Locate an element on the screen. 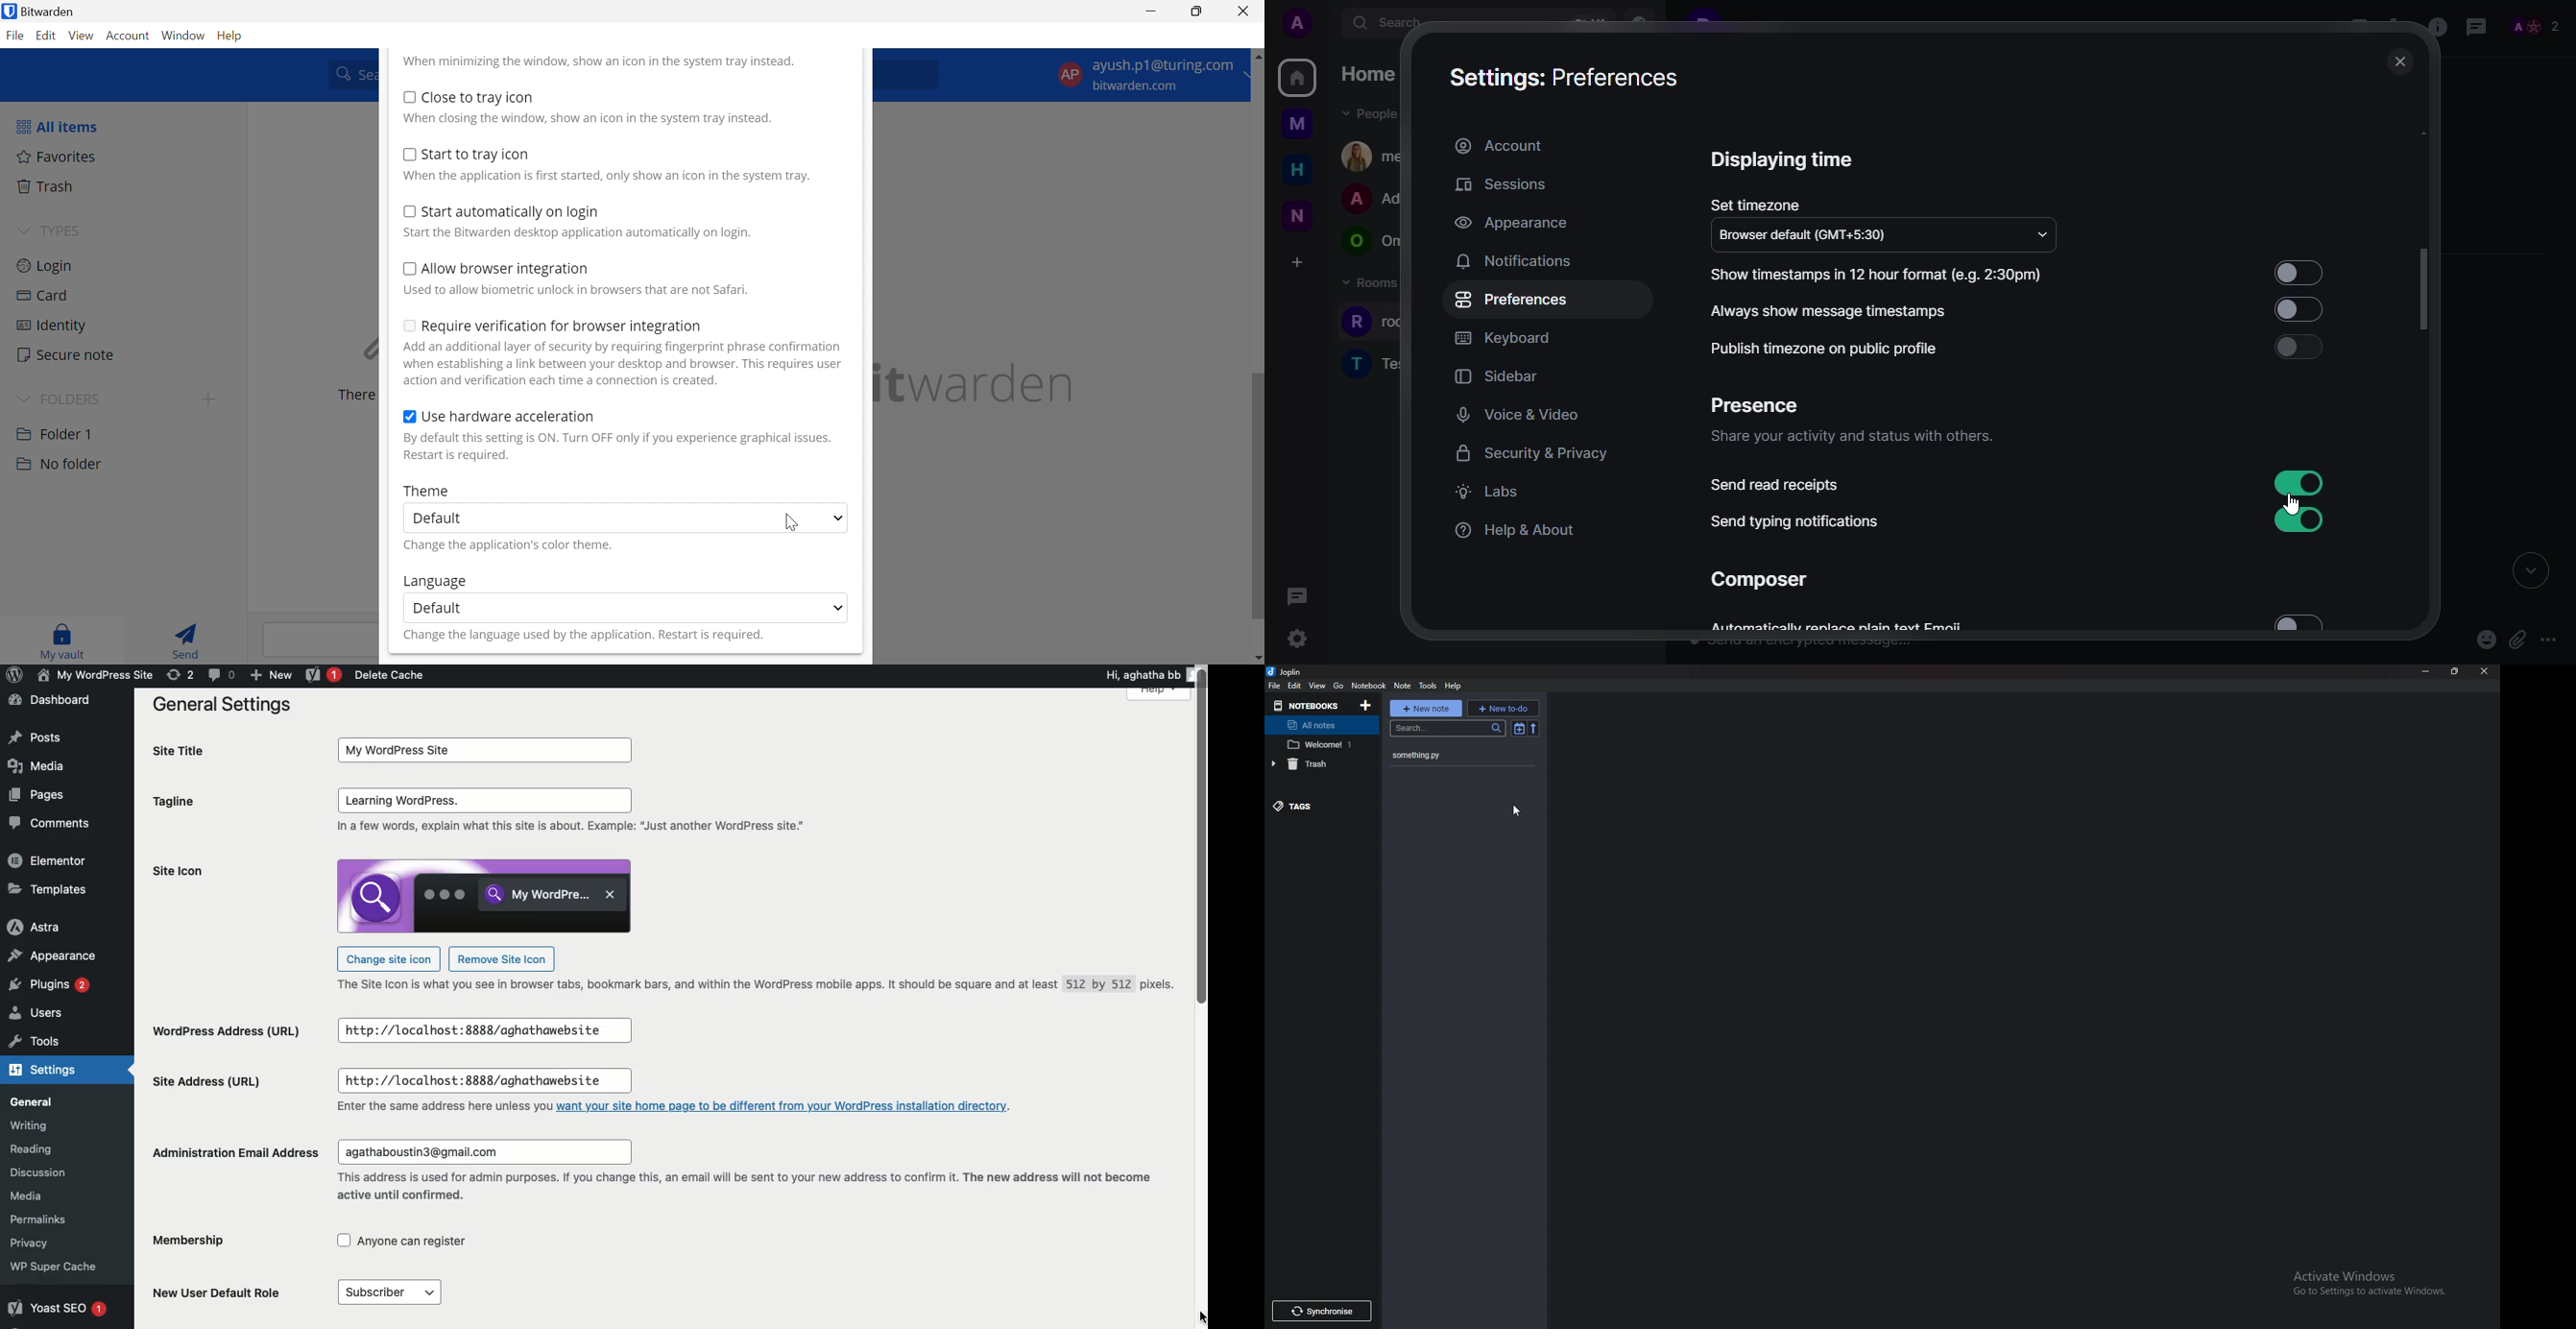 This screenshot has height=1344, width=2576. cursor is located at coordinates (1309, 643).